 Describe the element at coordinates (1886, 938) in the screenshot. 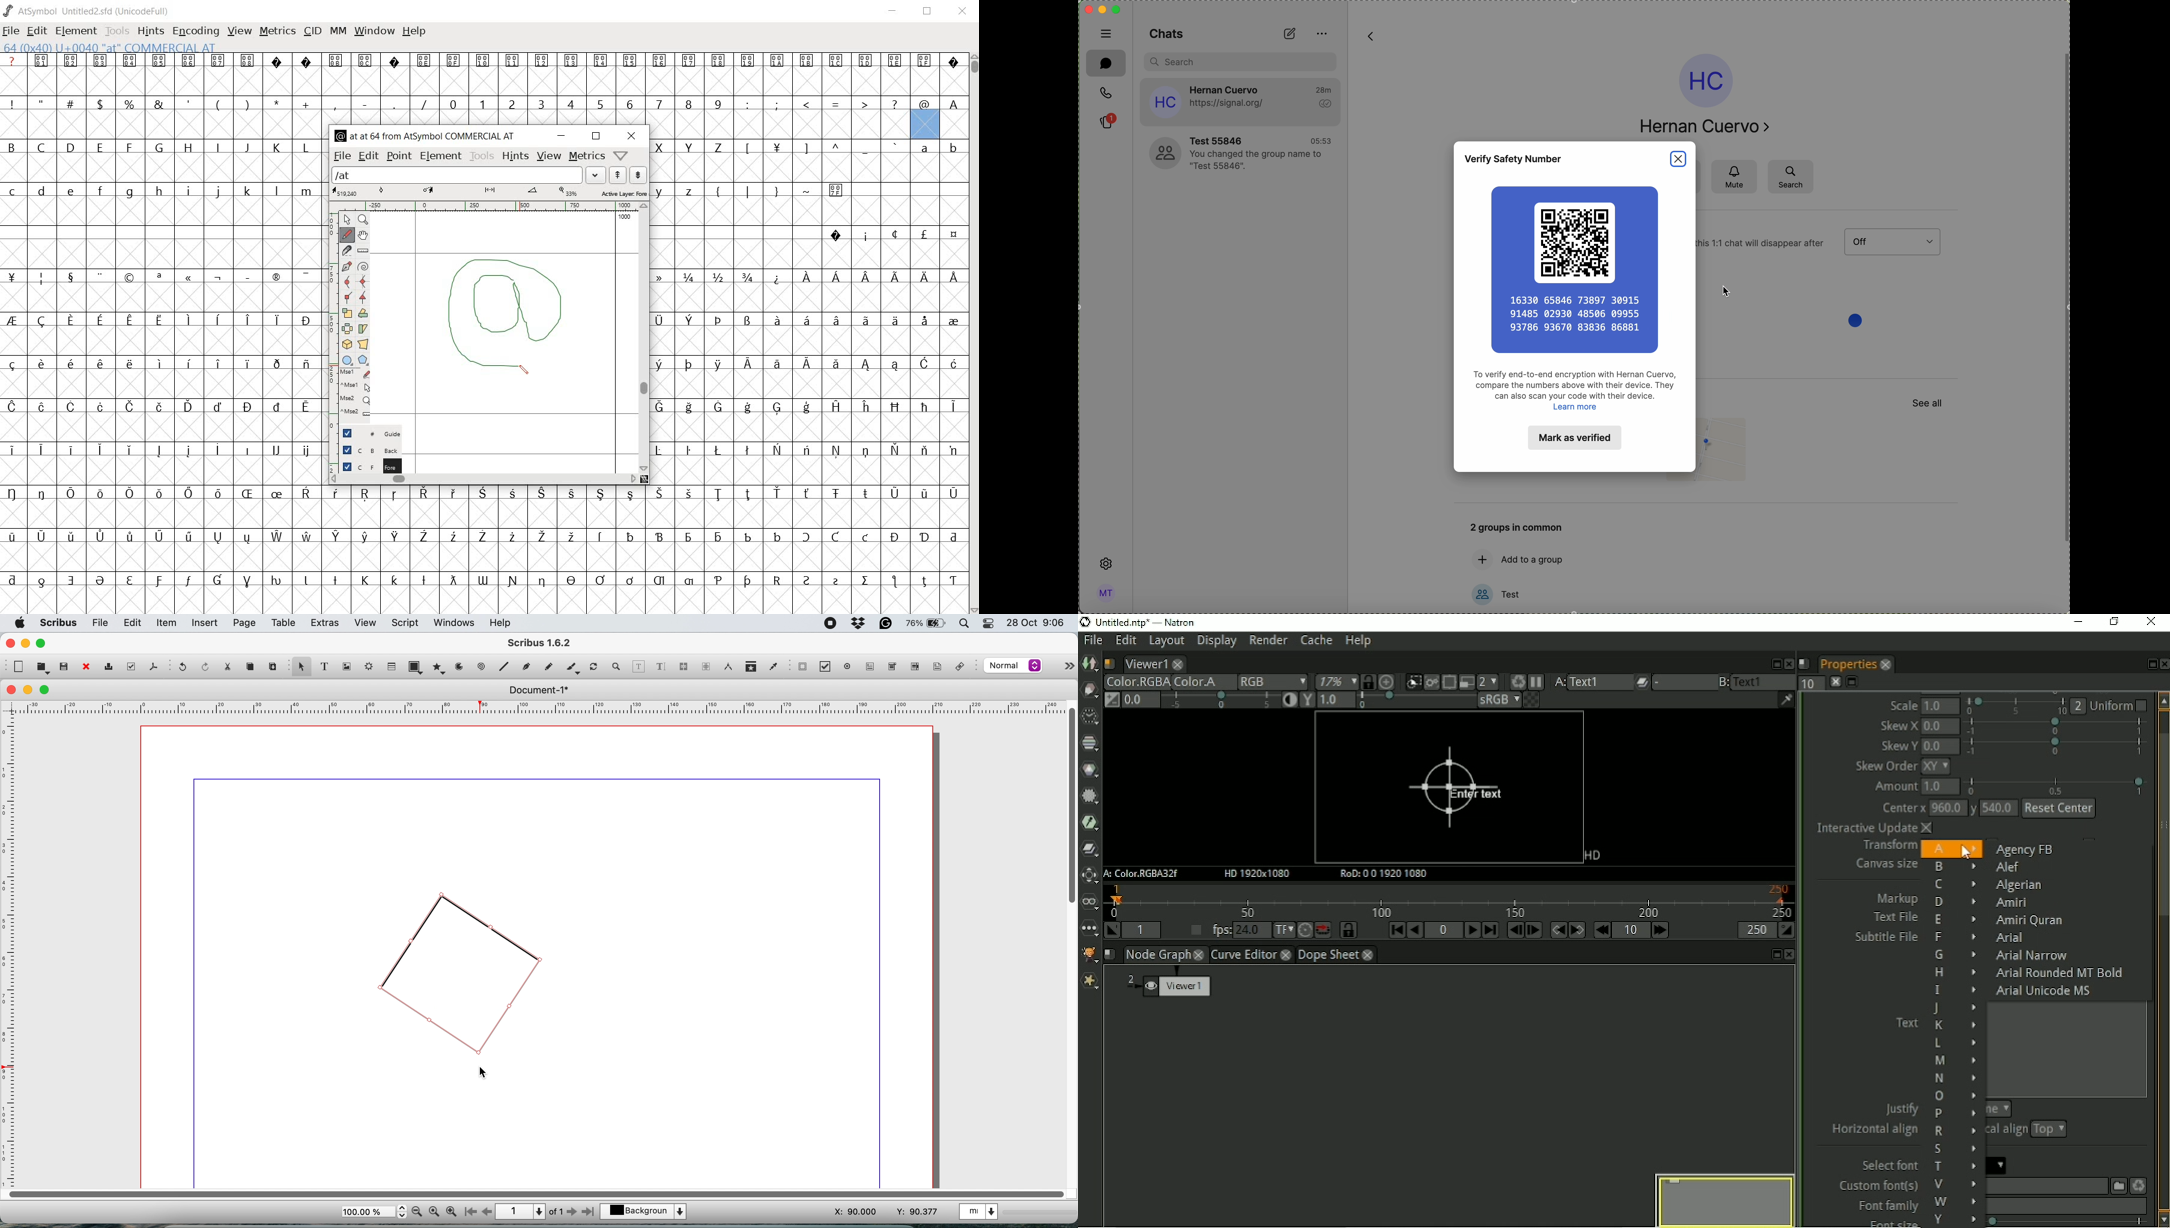

I see `subtitle file` at that location.